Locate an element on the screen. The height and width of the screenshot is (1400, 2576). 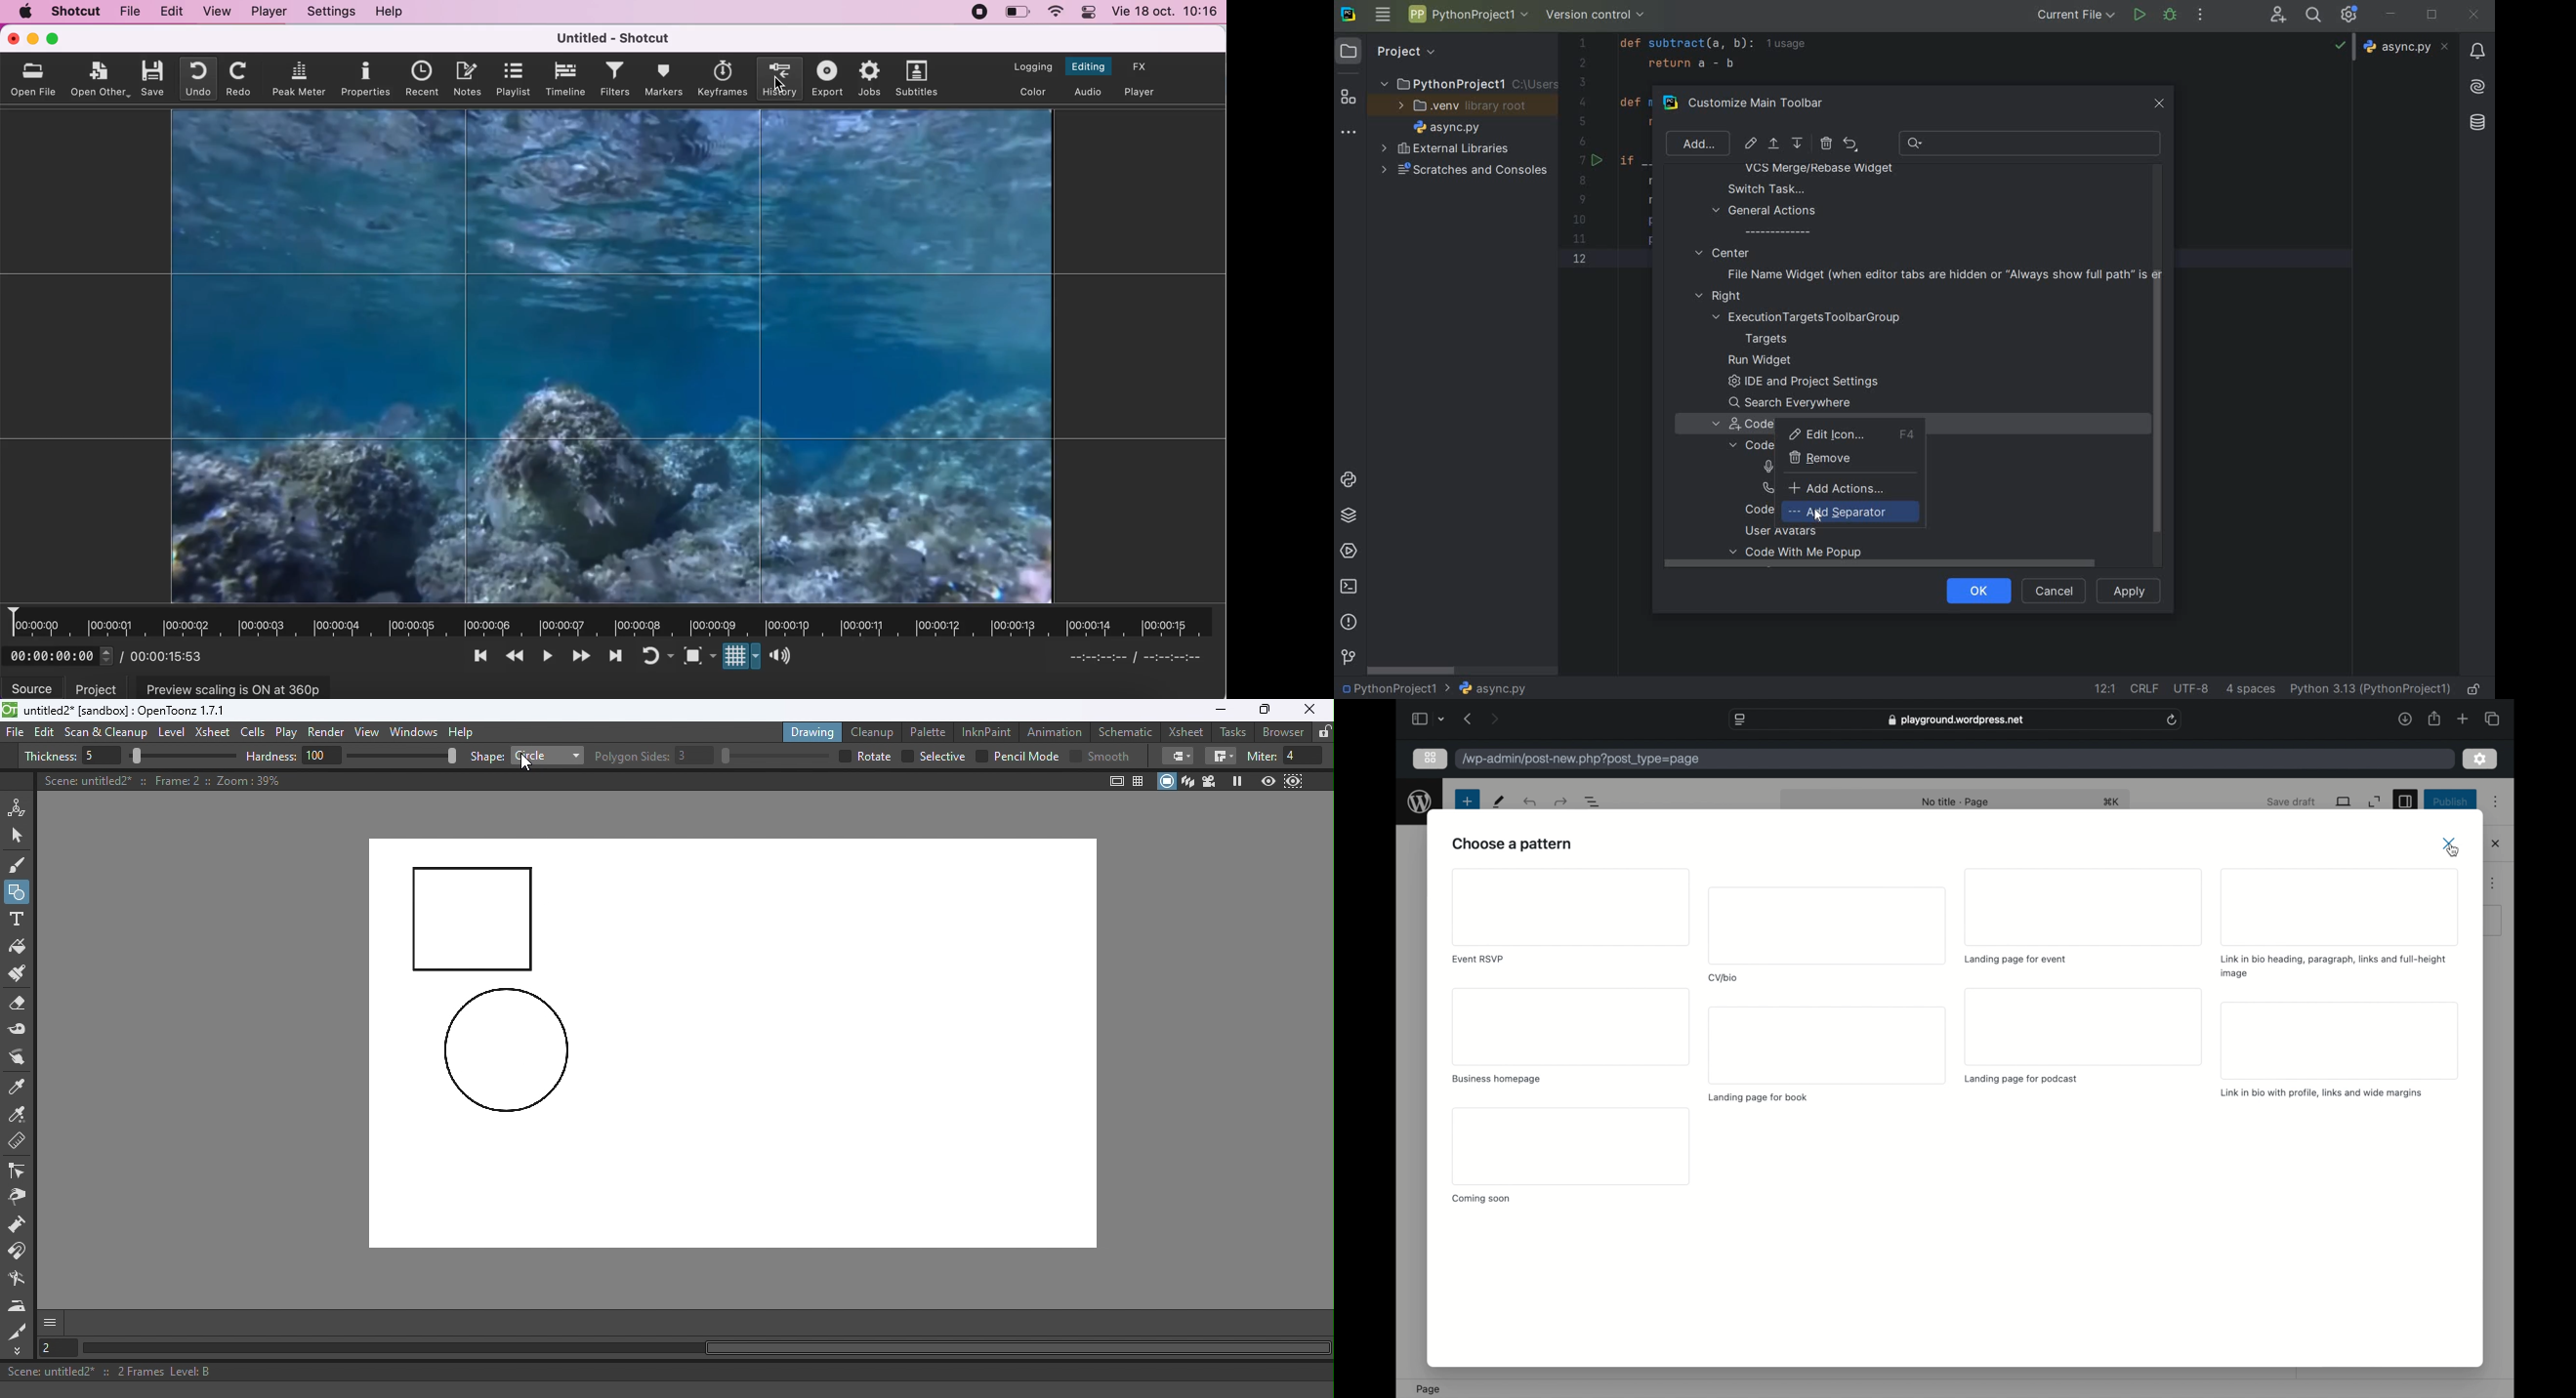
panel control is located at coordinates (1089, 13).